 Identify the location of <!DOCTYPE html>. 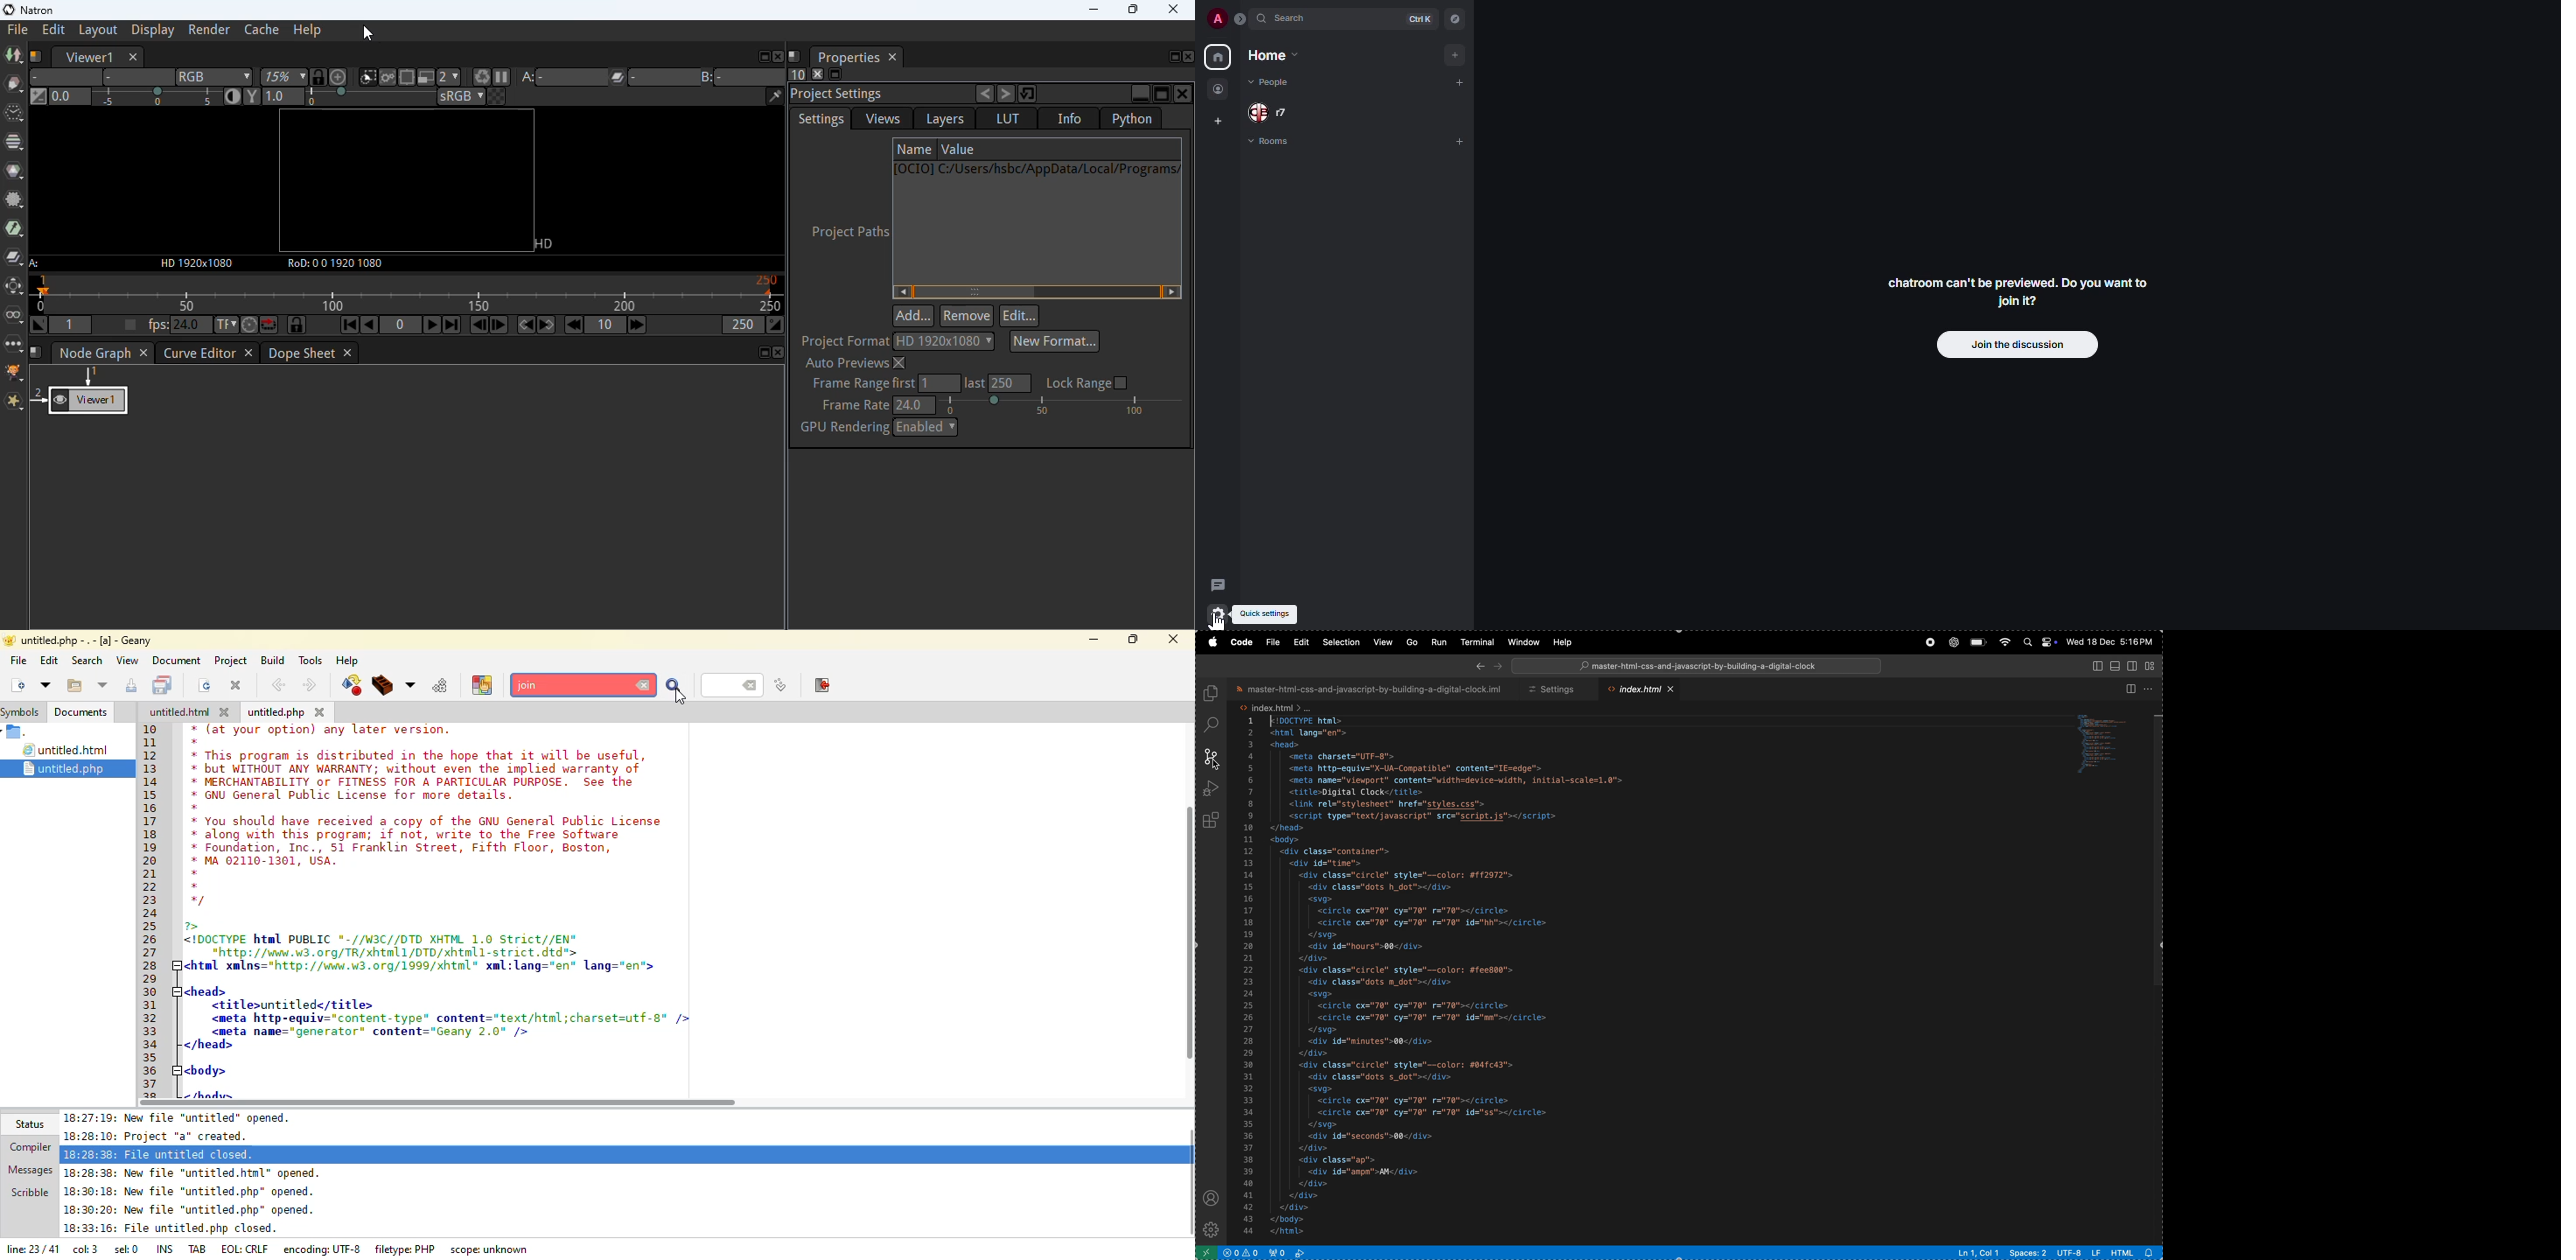
(1308, 721).